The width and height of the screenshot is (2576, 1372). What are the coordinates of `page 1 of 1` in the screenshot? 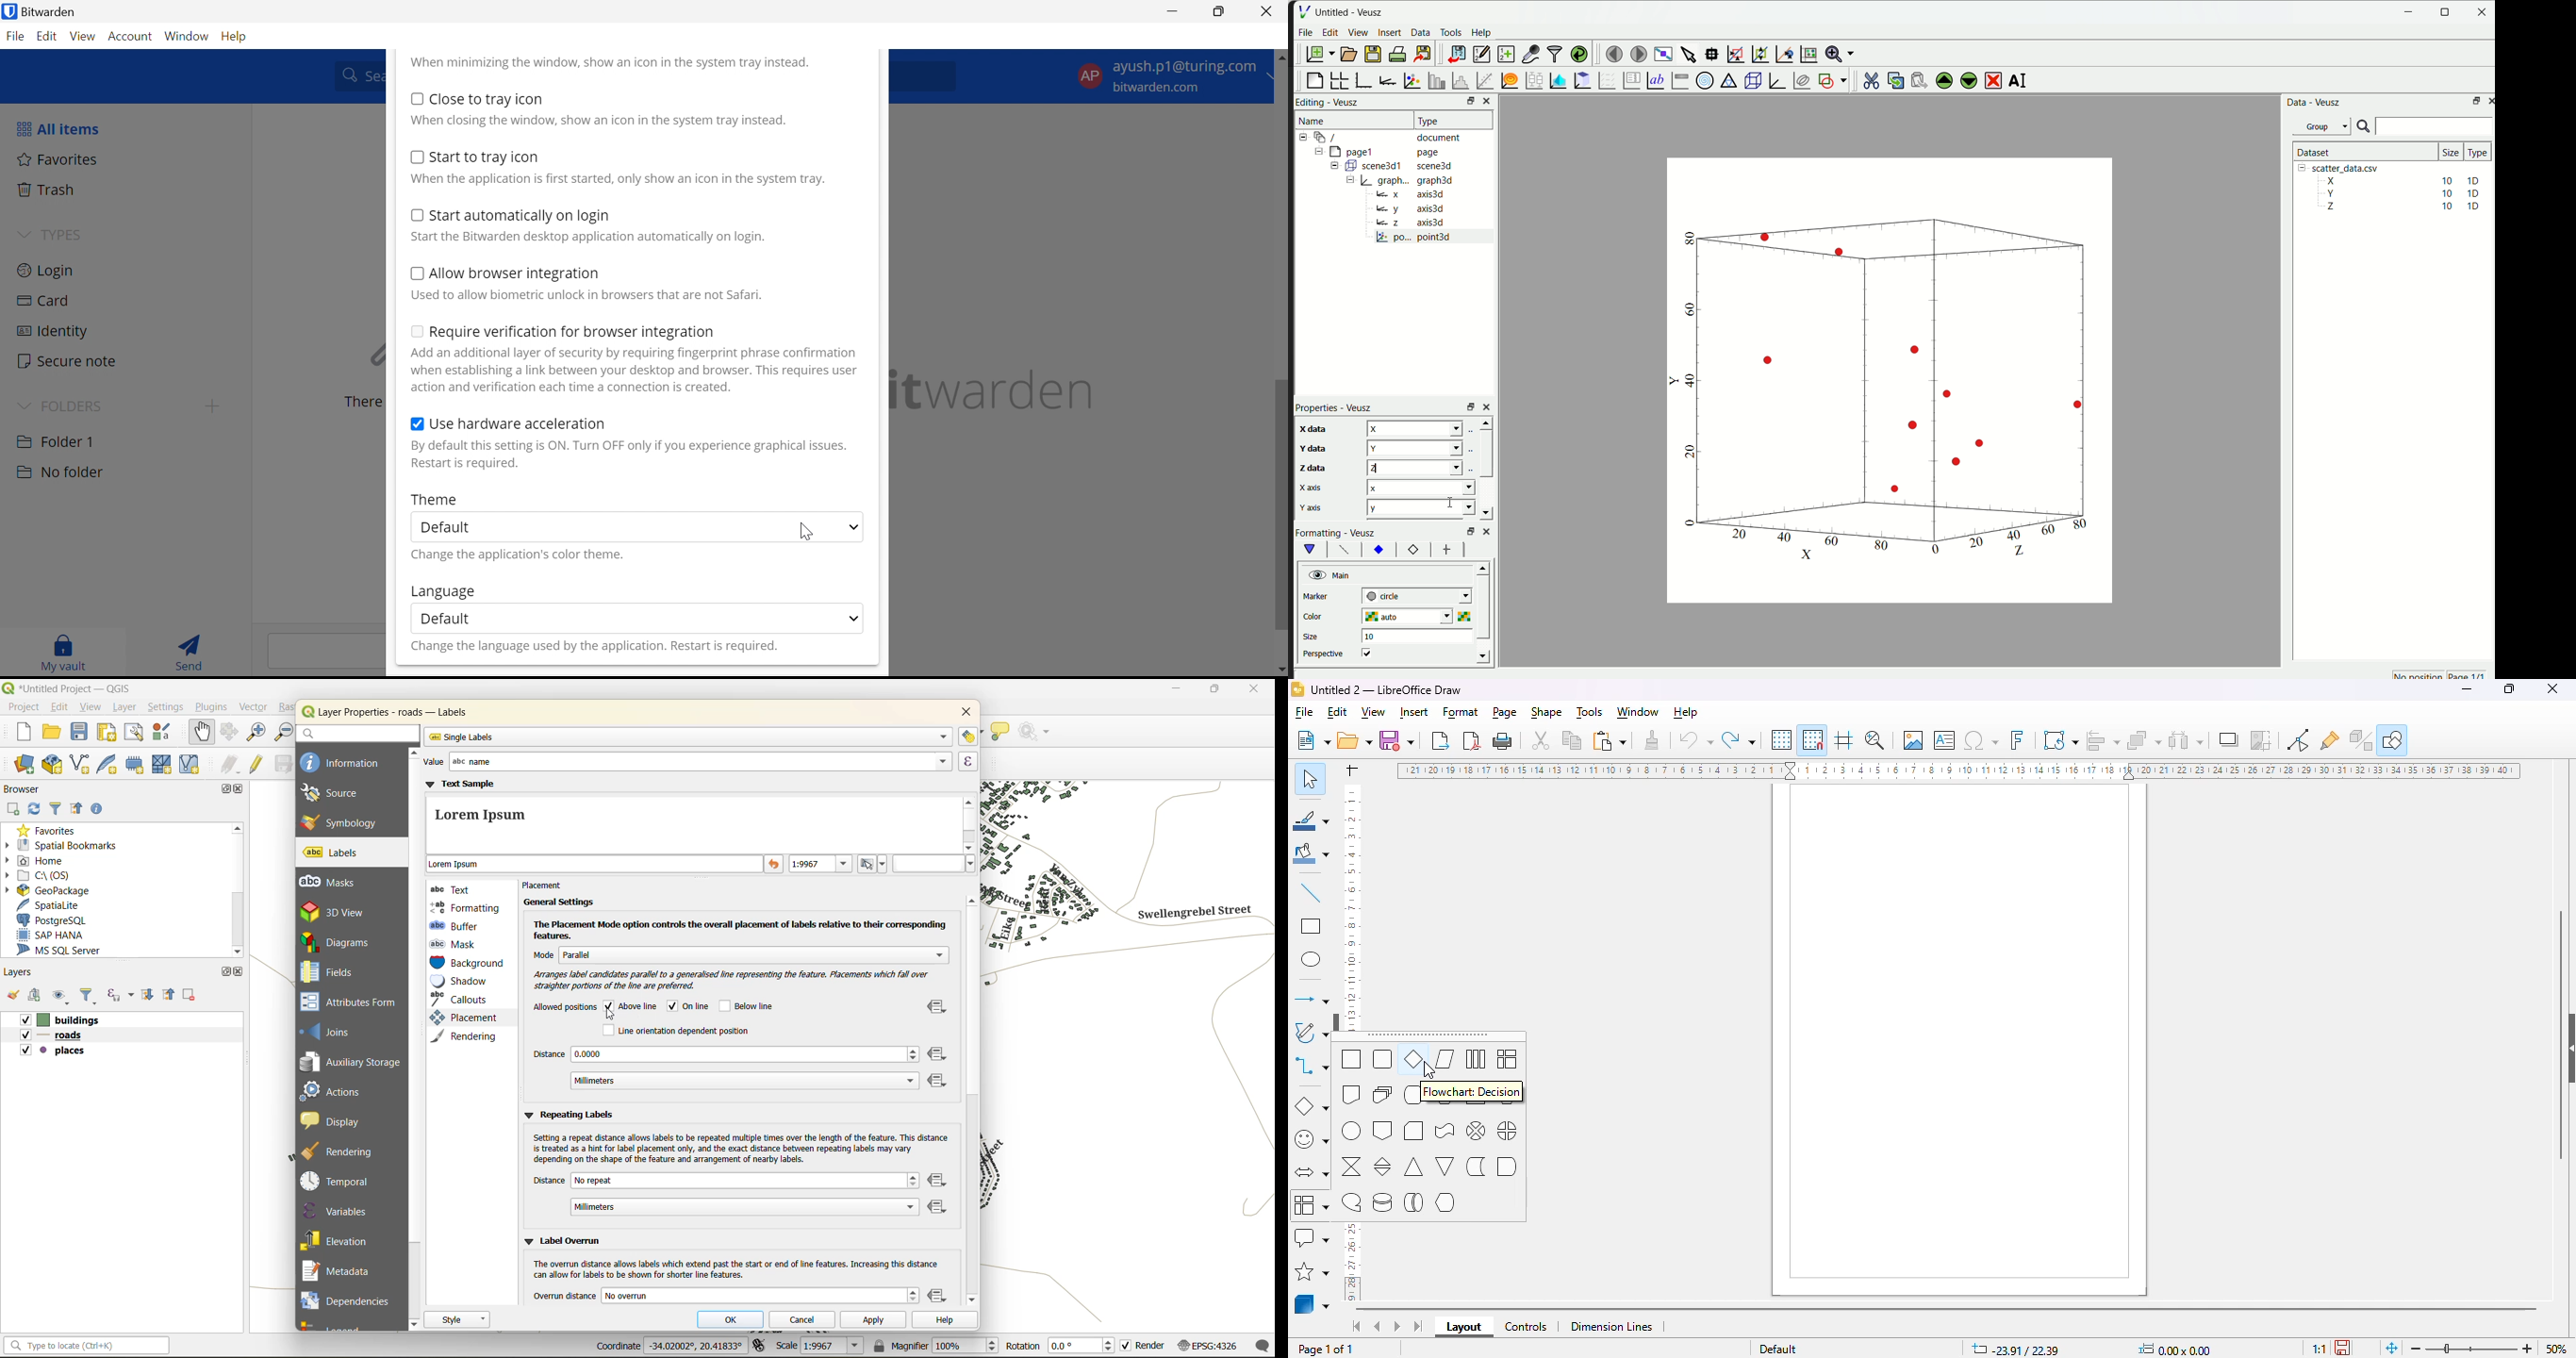 It's located at (1327, 1350).